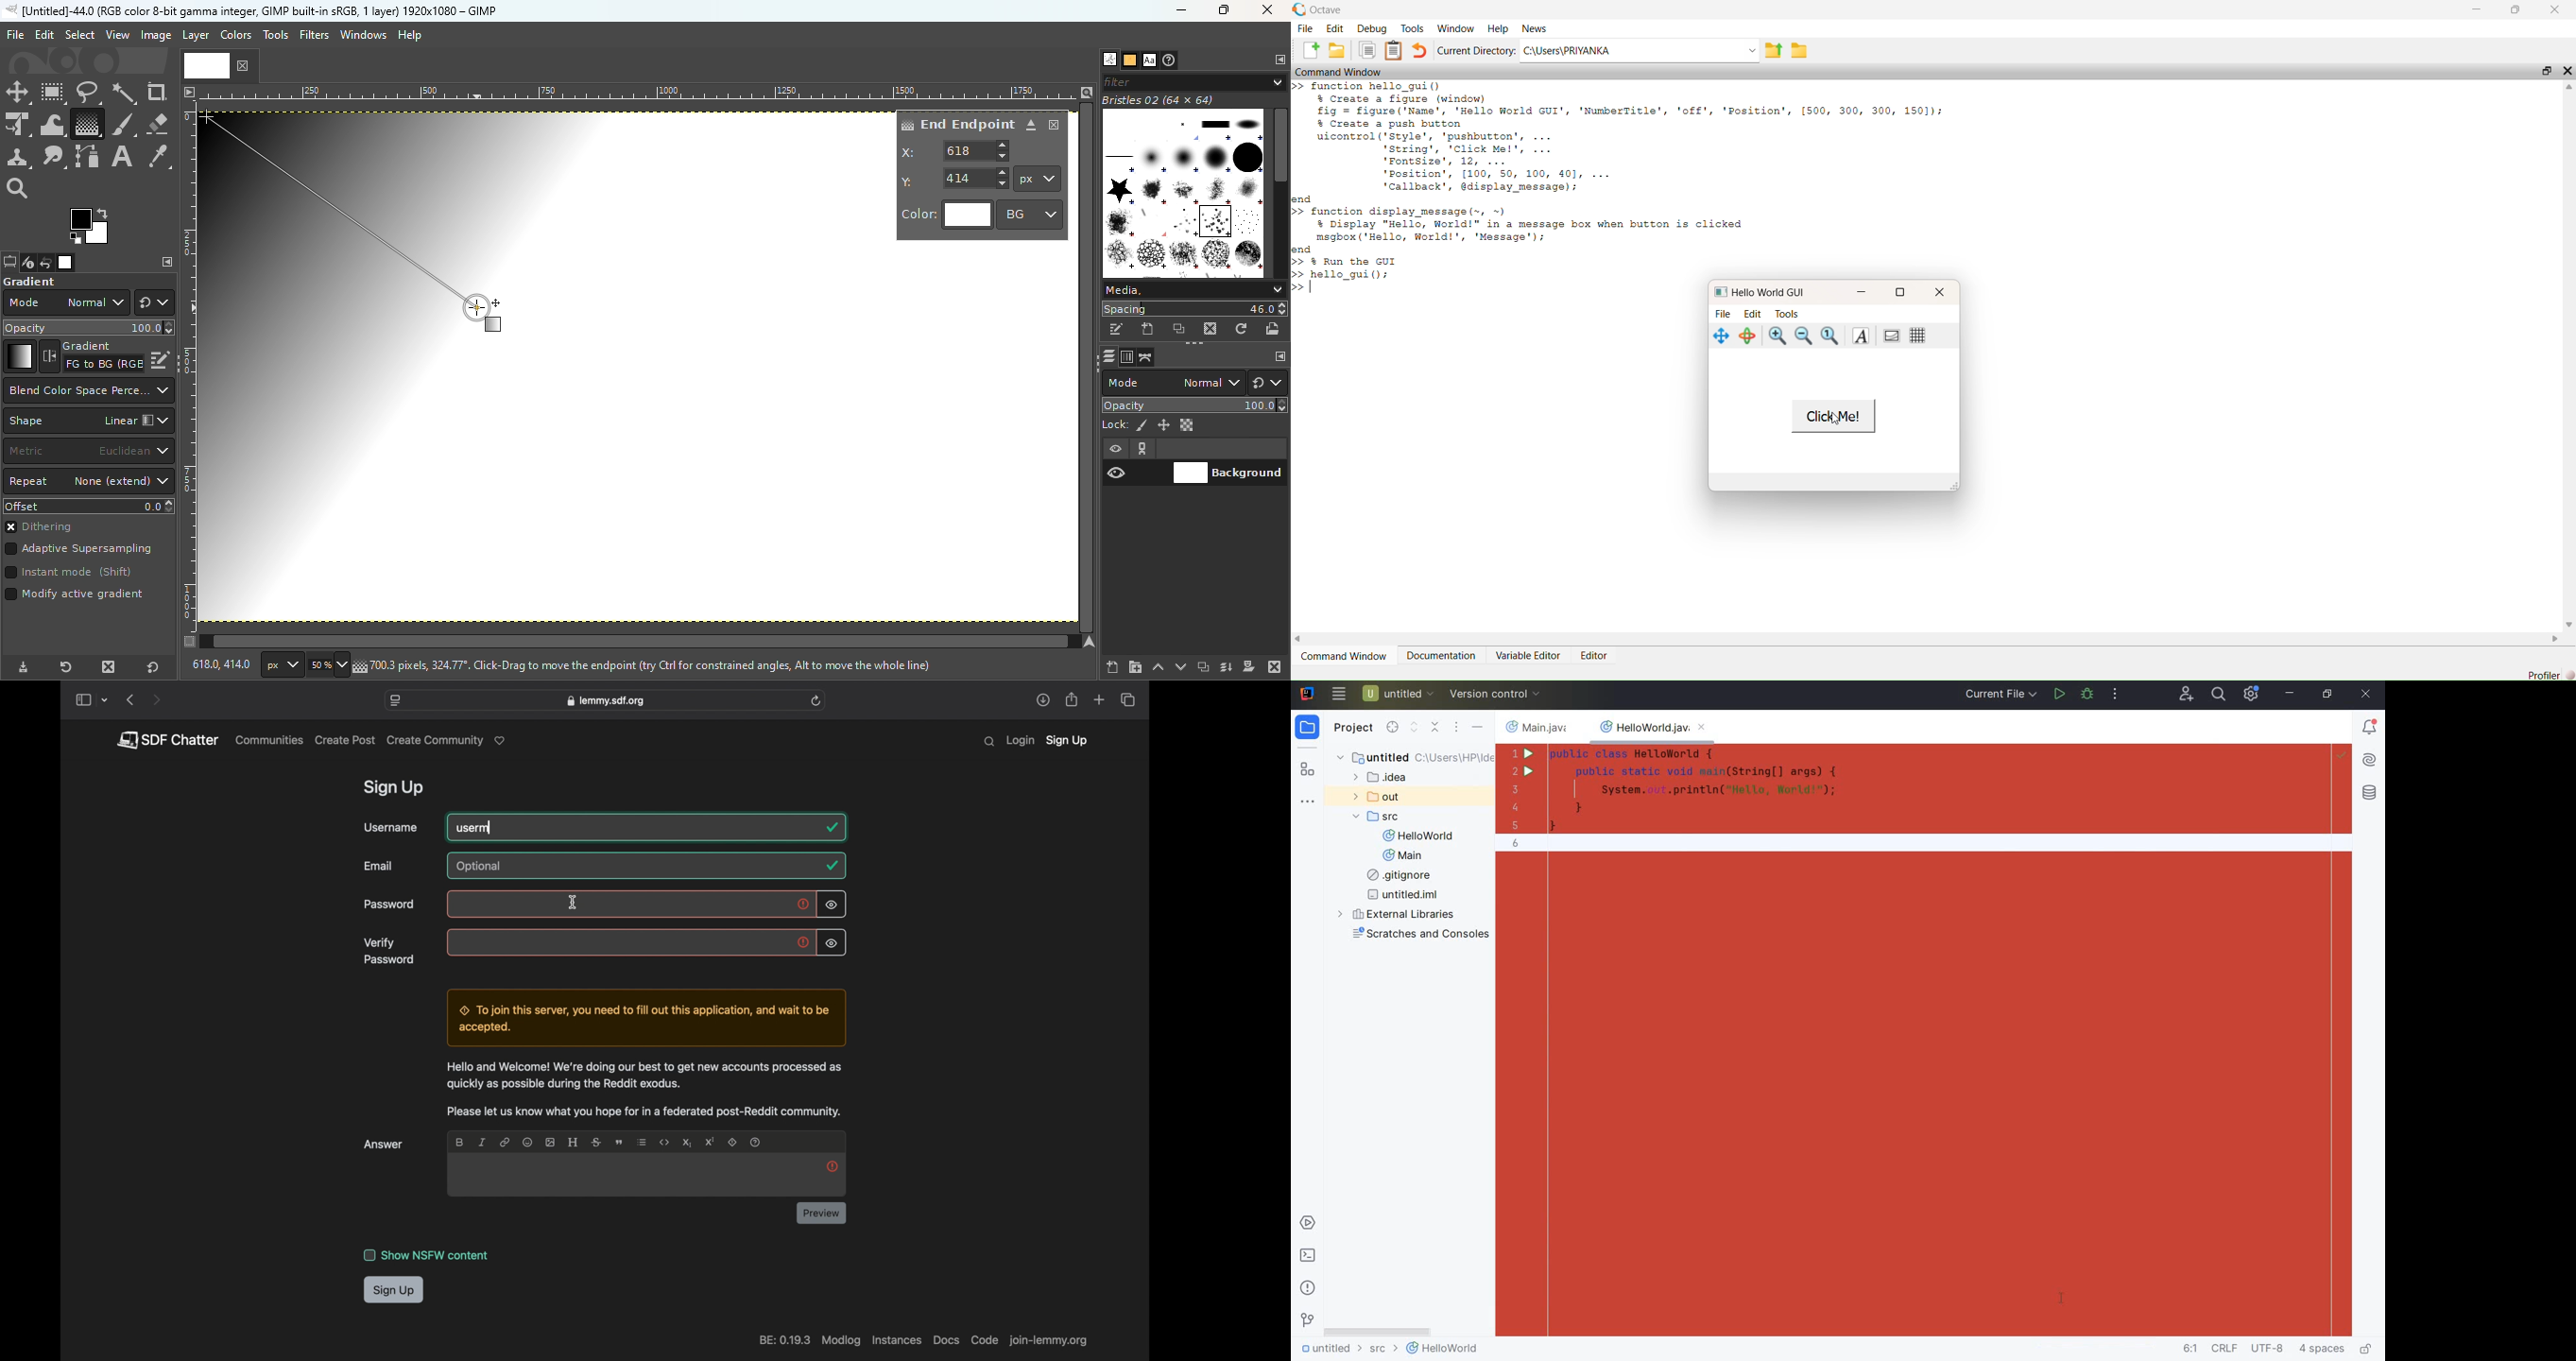 Image resolution: width=2576 pixels, height=1372 pixels. Describe the element at coordinates (404, 362) in the screenshot. I see `Gradient image` at that location.